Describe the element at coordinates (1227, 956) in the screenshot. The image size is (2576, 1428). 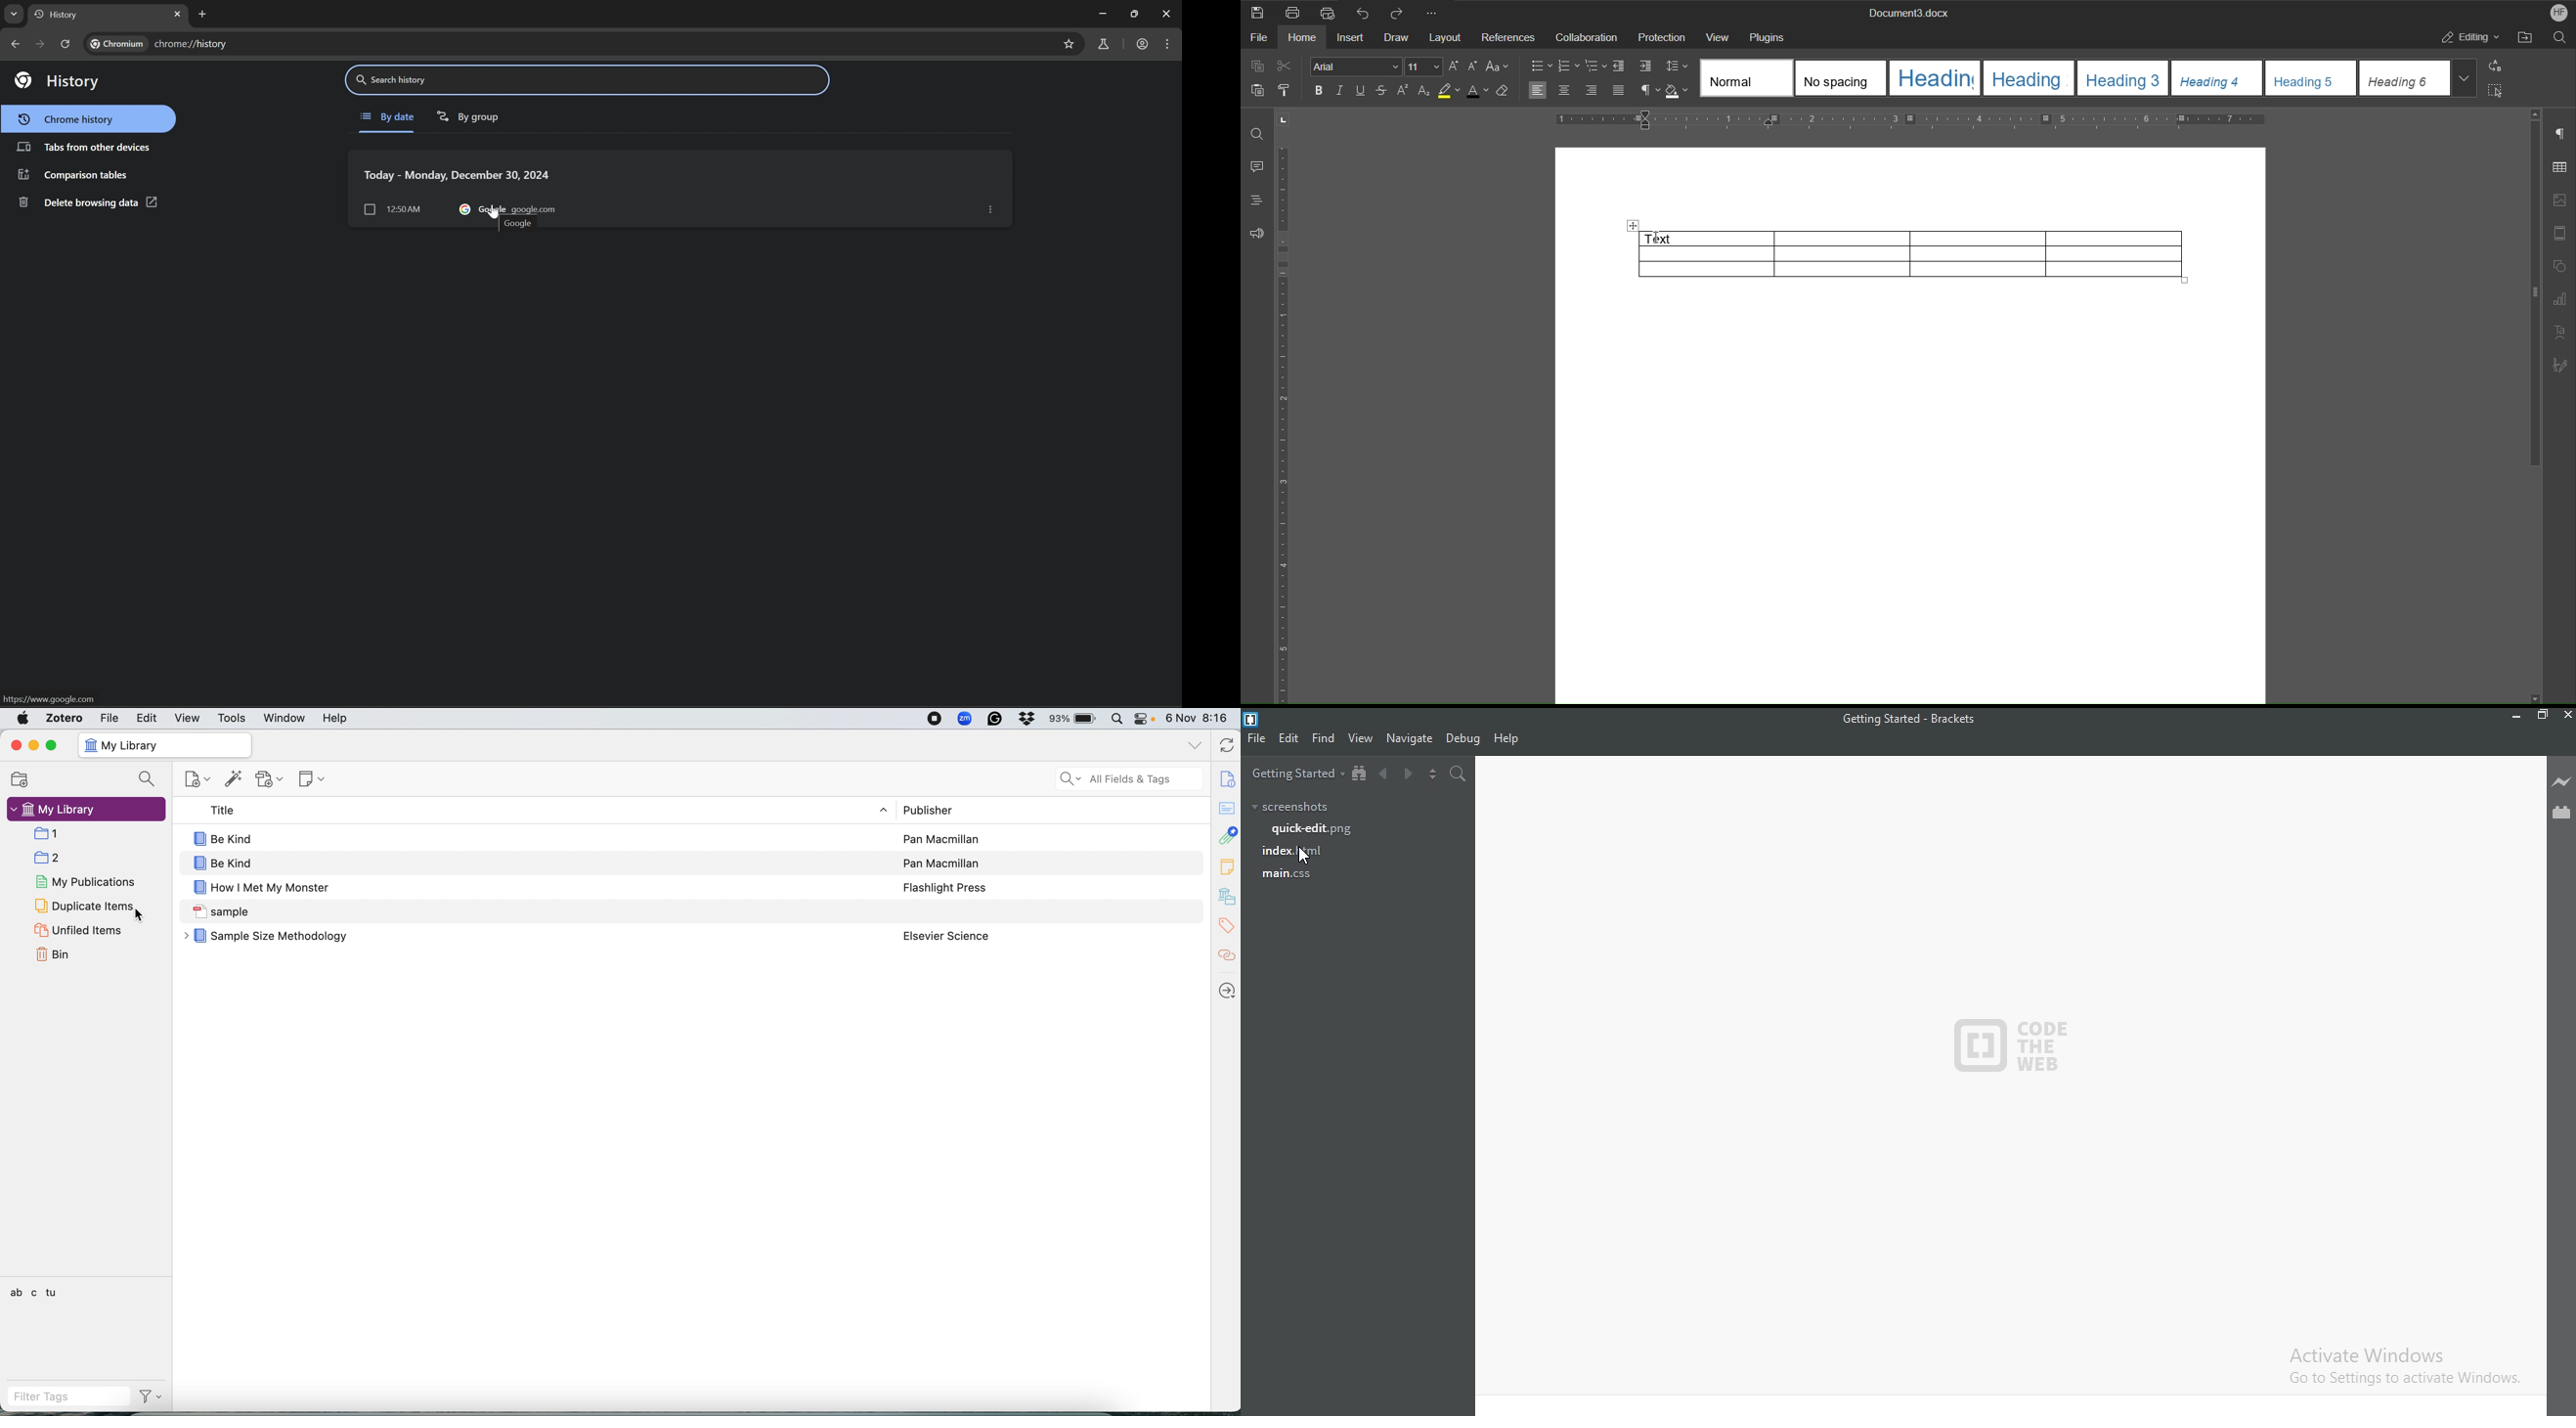
I see `related` at that location.